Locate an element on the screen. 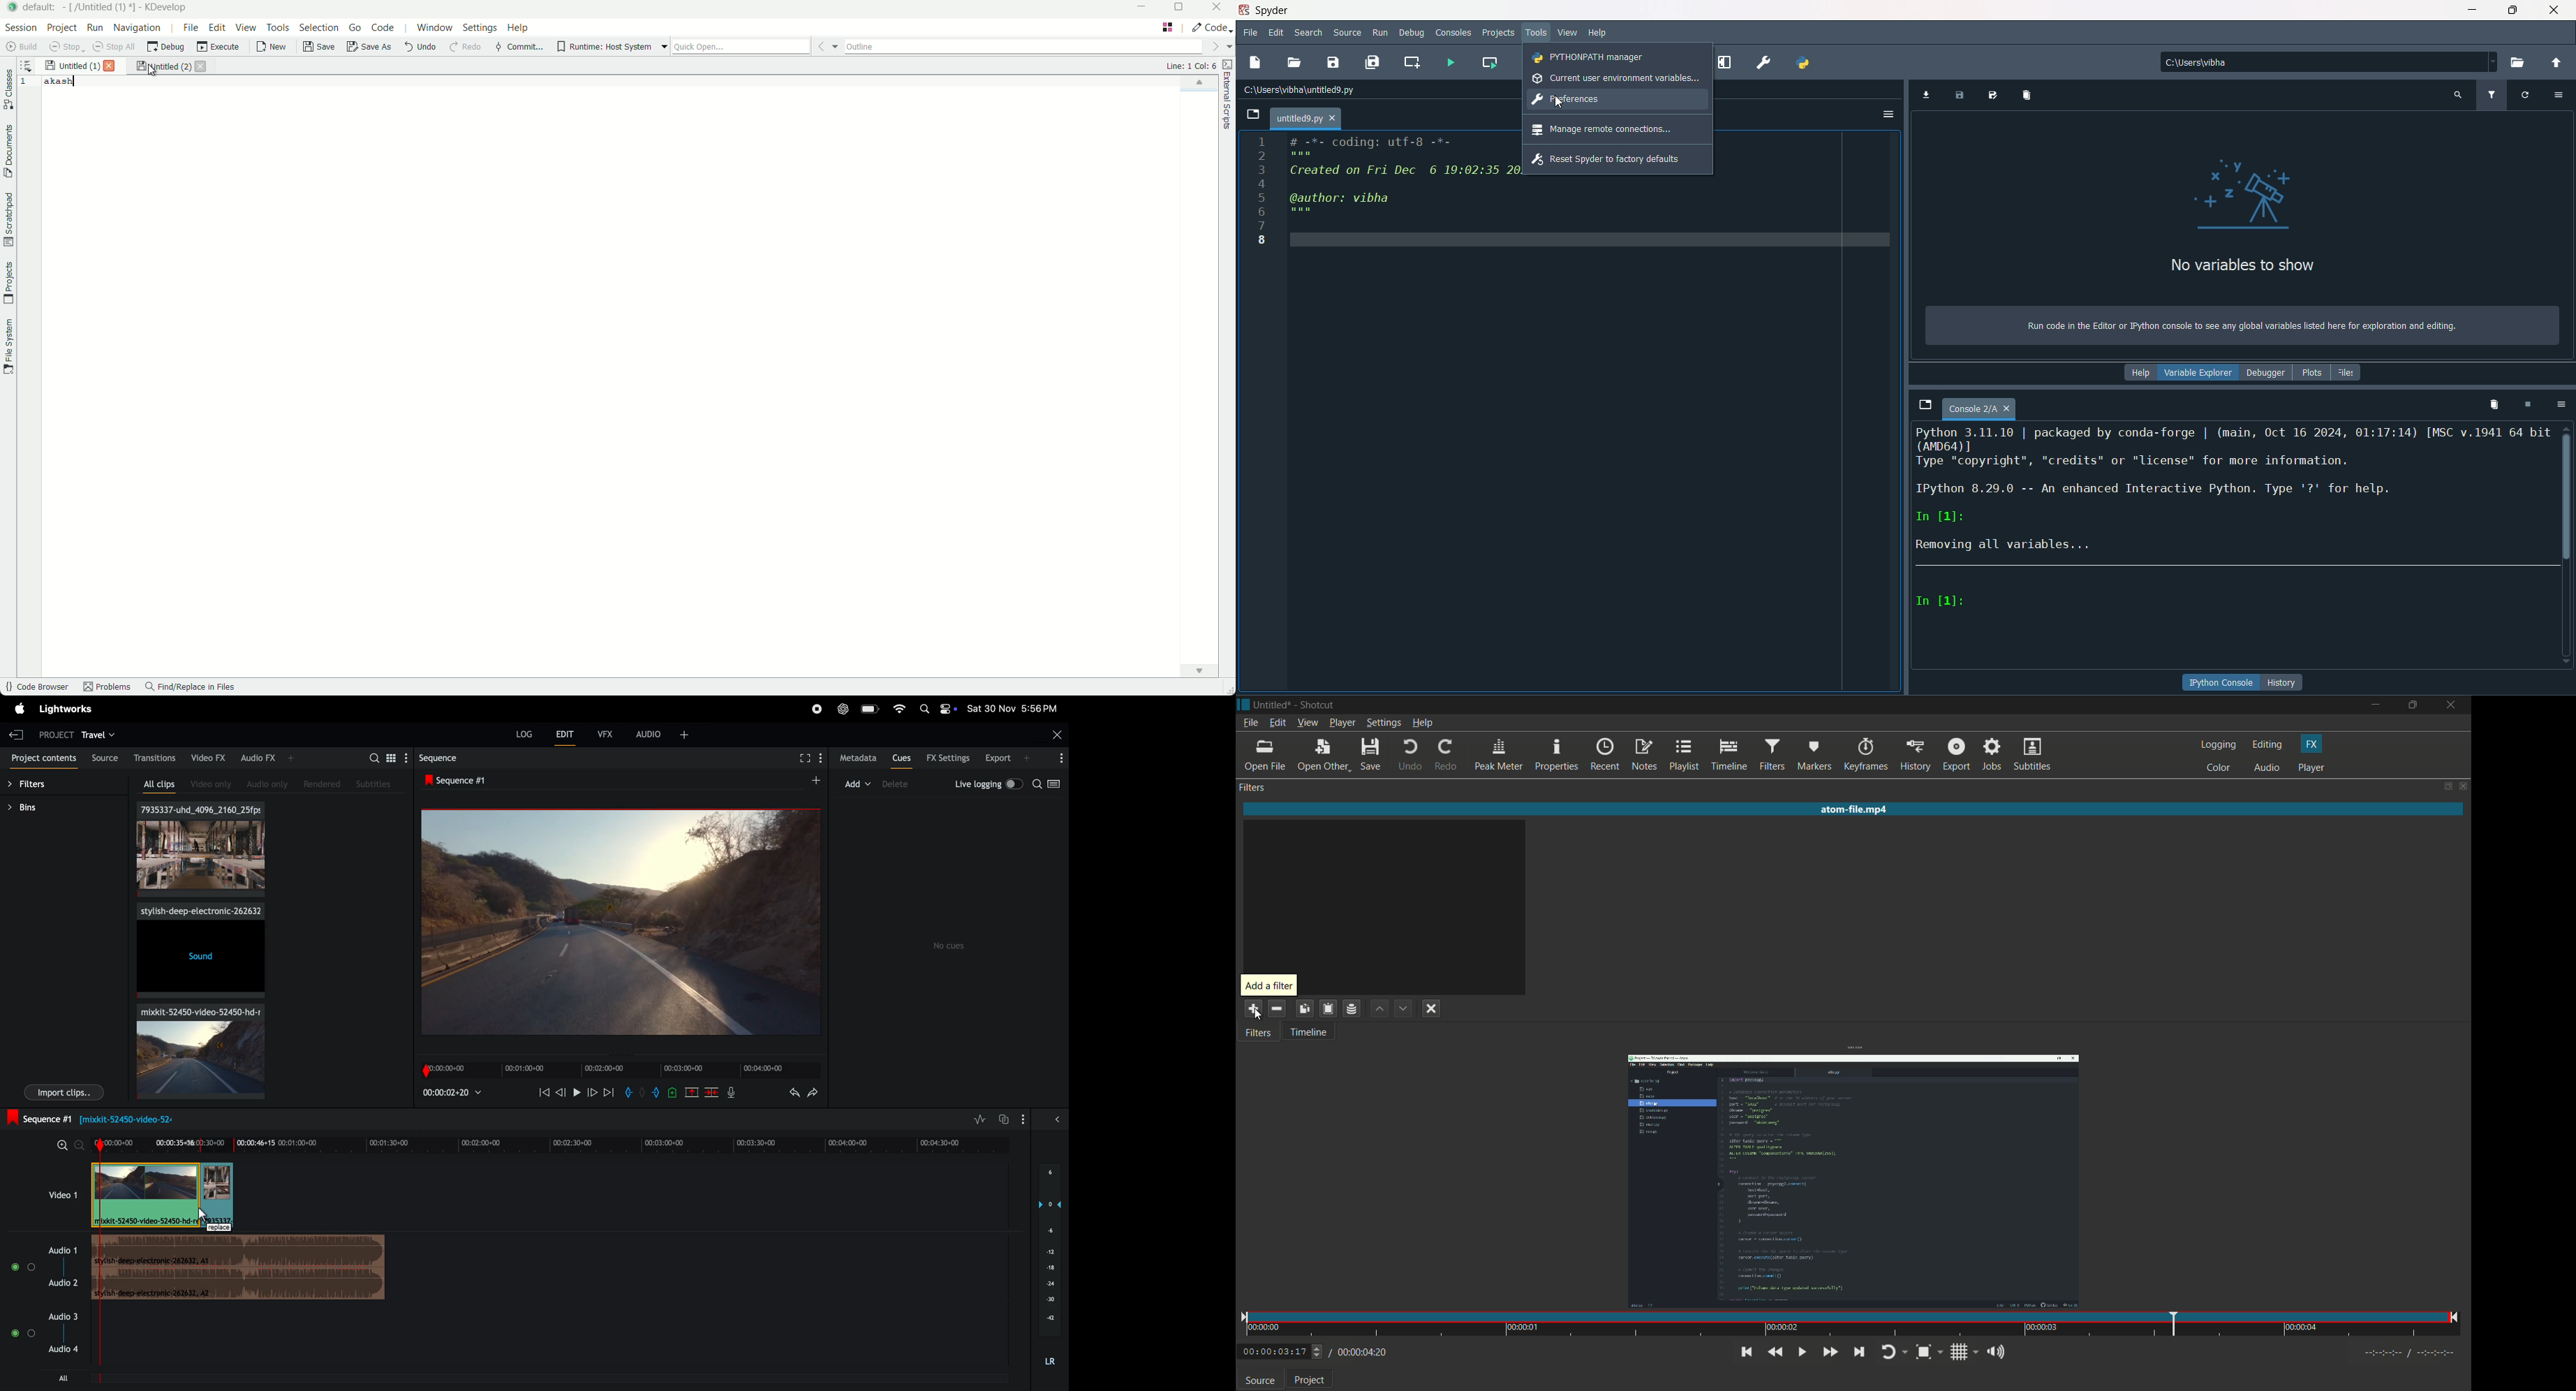 The width and height of the screenshot is (2576, 1400). search is located at coordinates (380, 757).